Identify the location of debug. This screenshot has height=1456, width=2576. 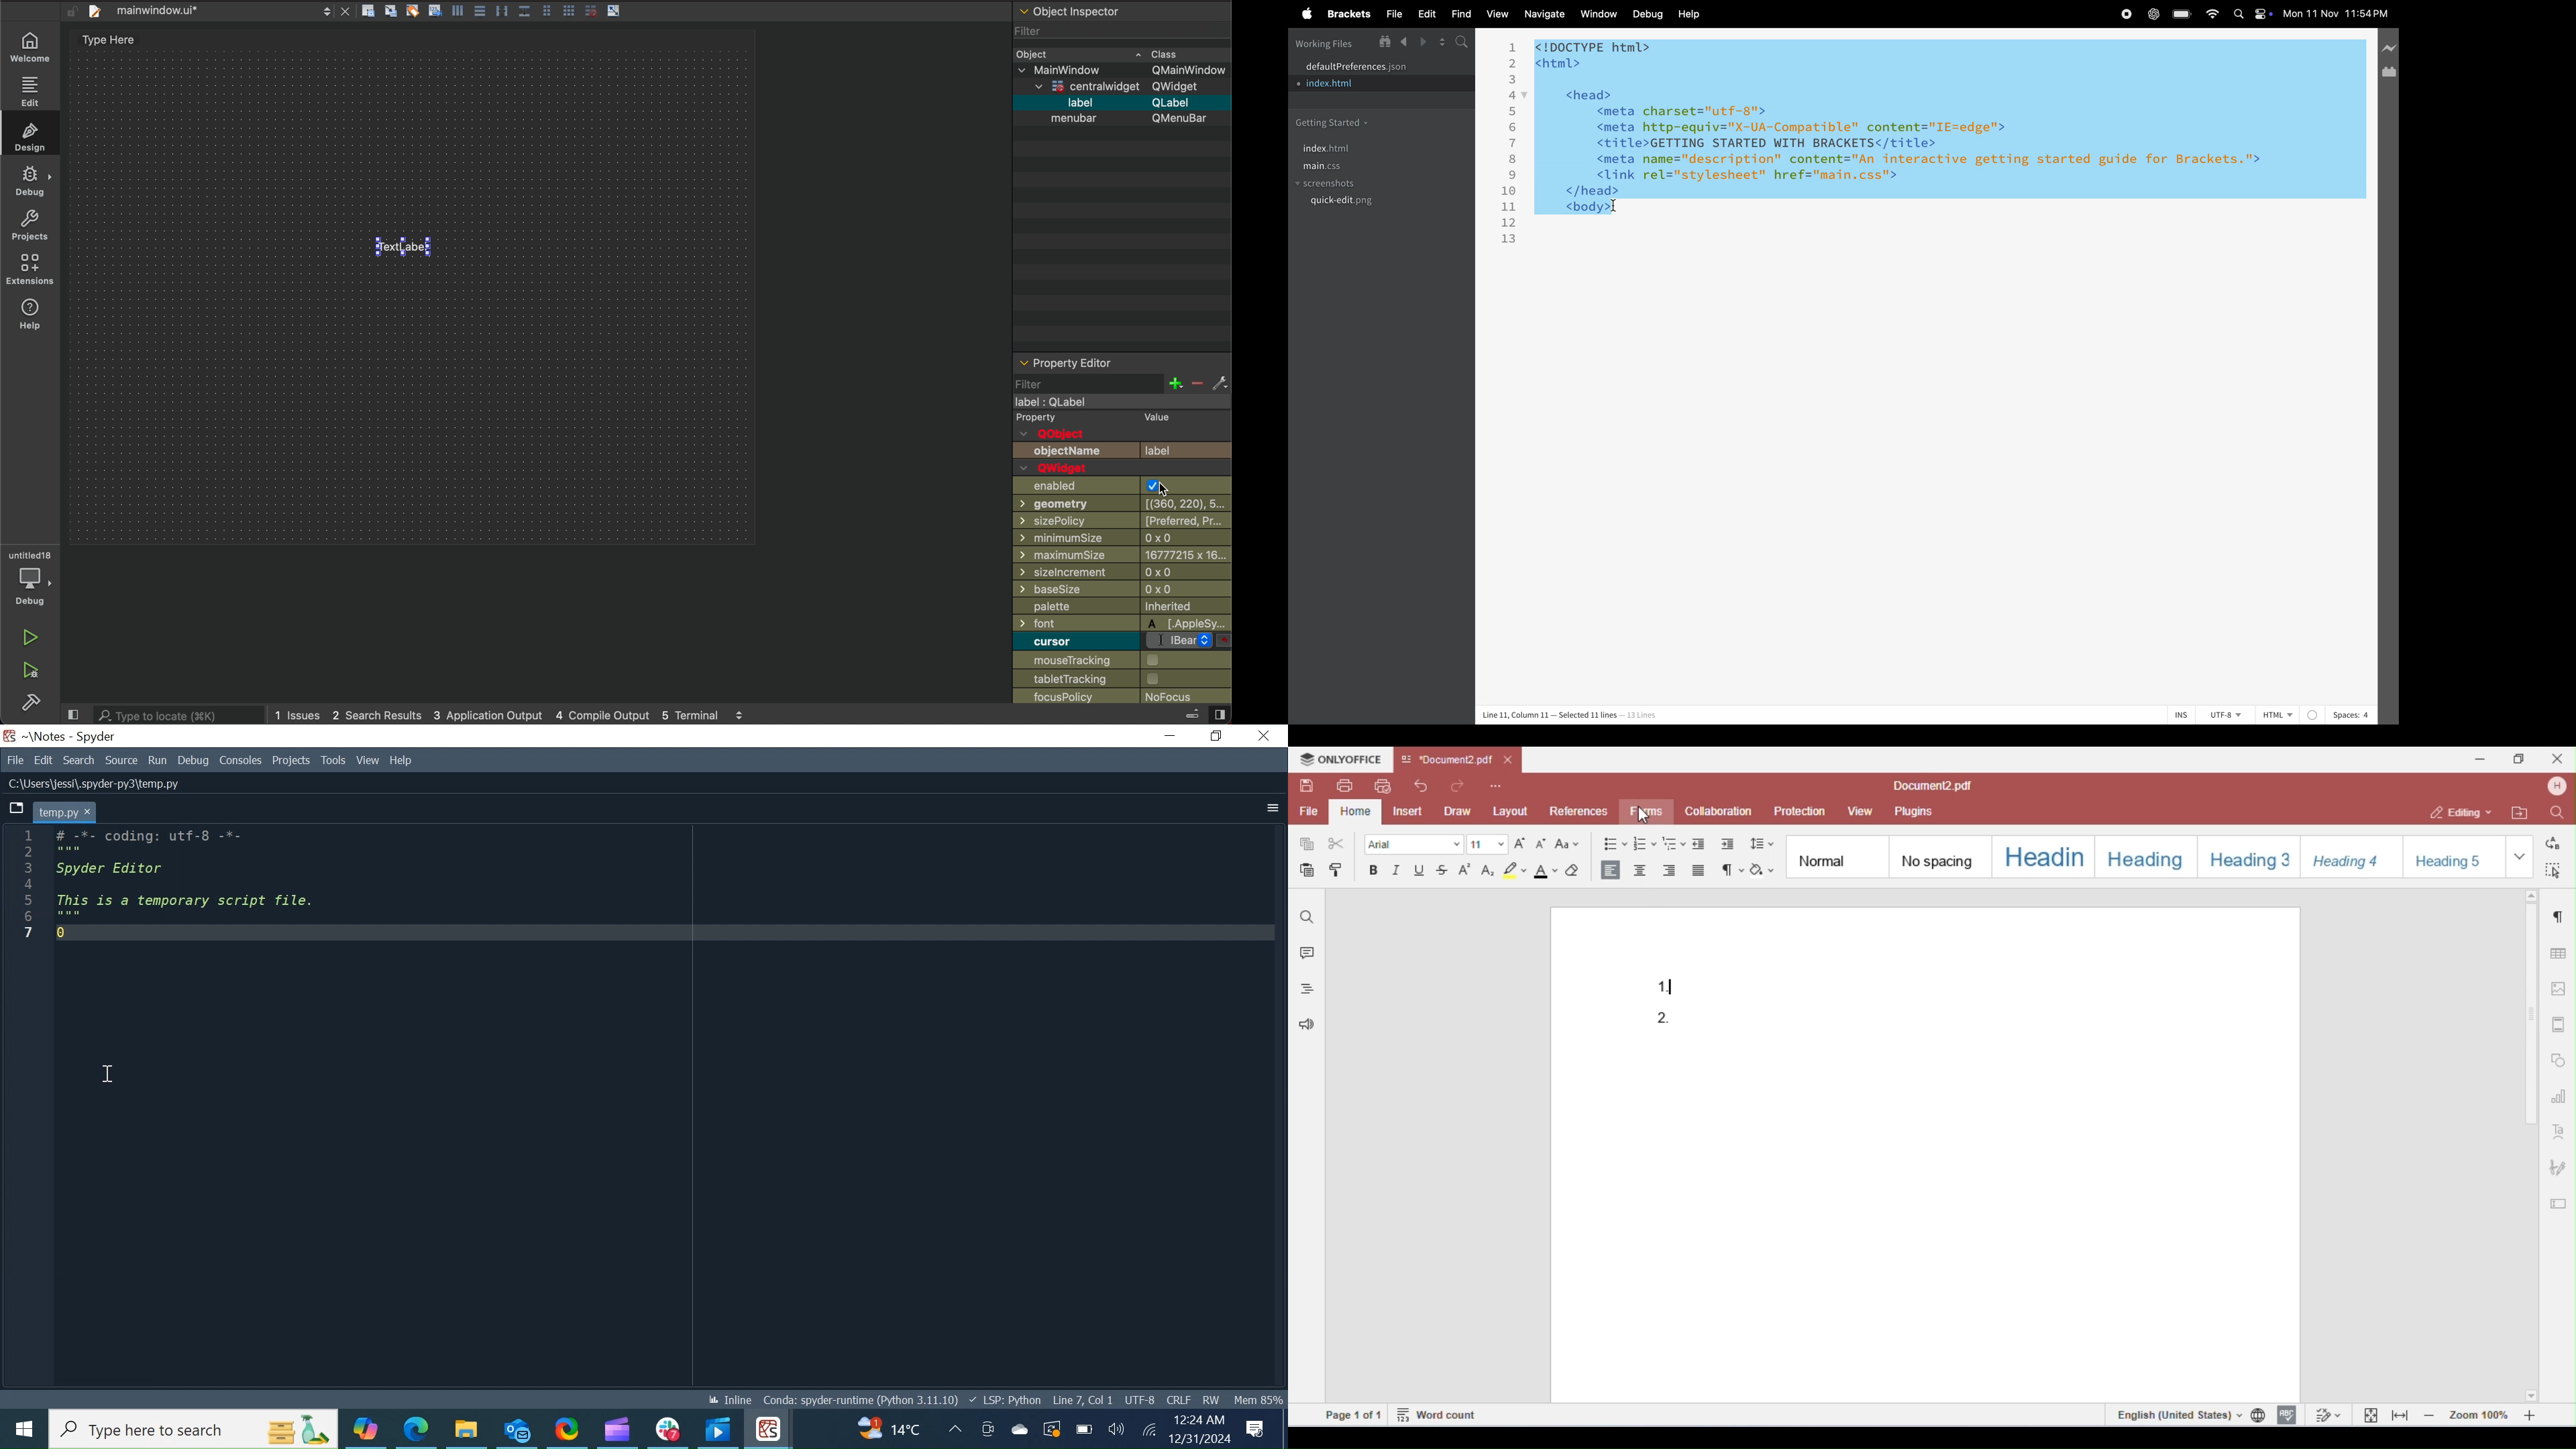
(28, 590).